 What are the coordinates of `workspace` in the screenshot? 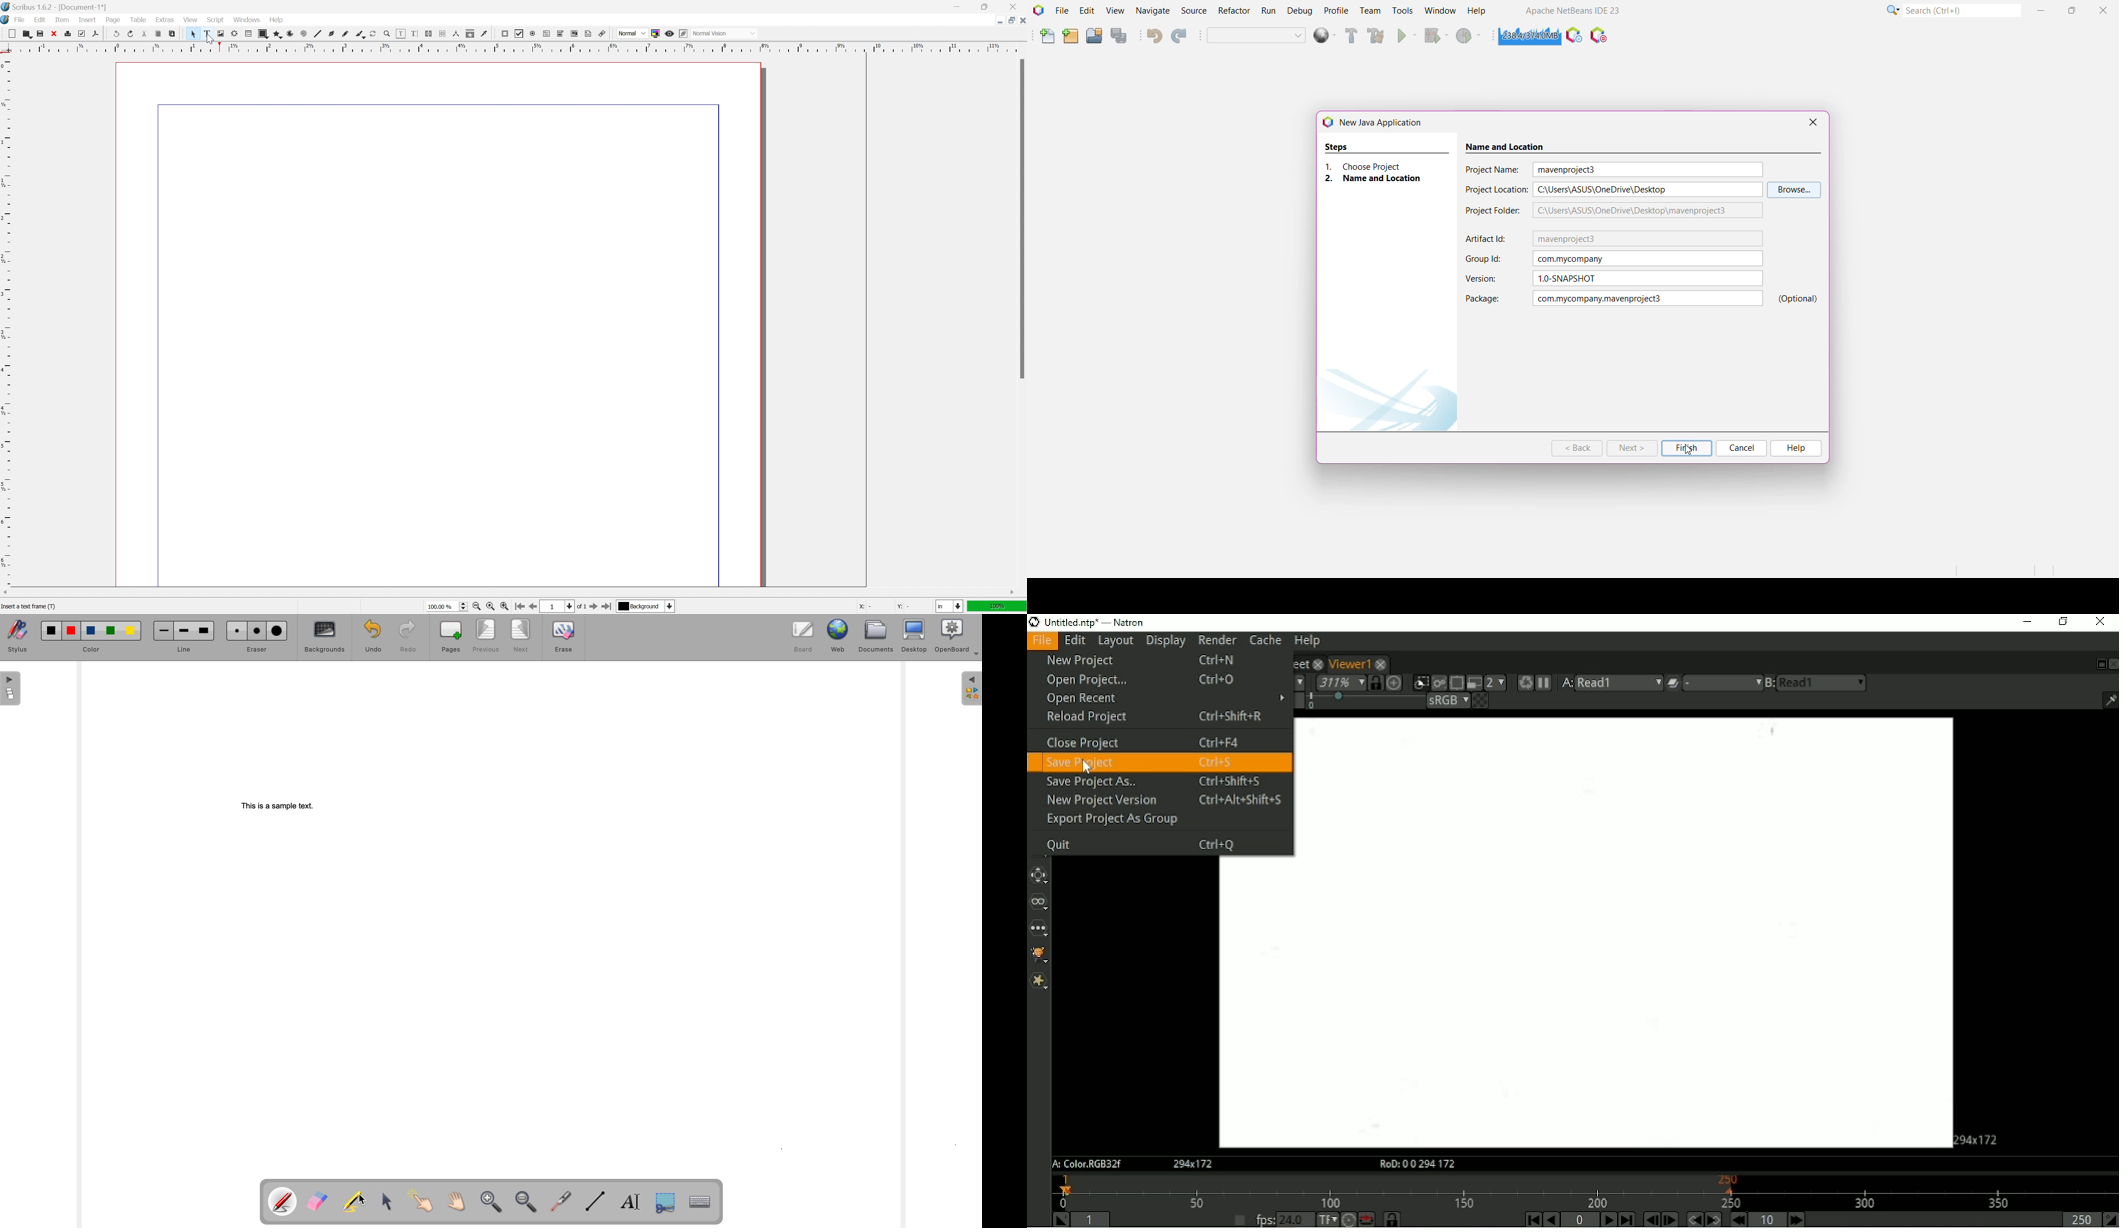 It's located at (443, 325).